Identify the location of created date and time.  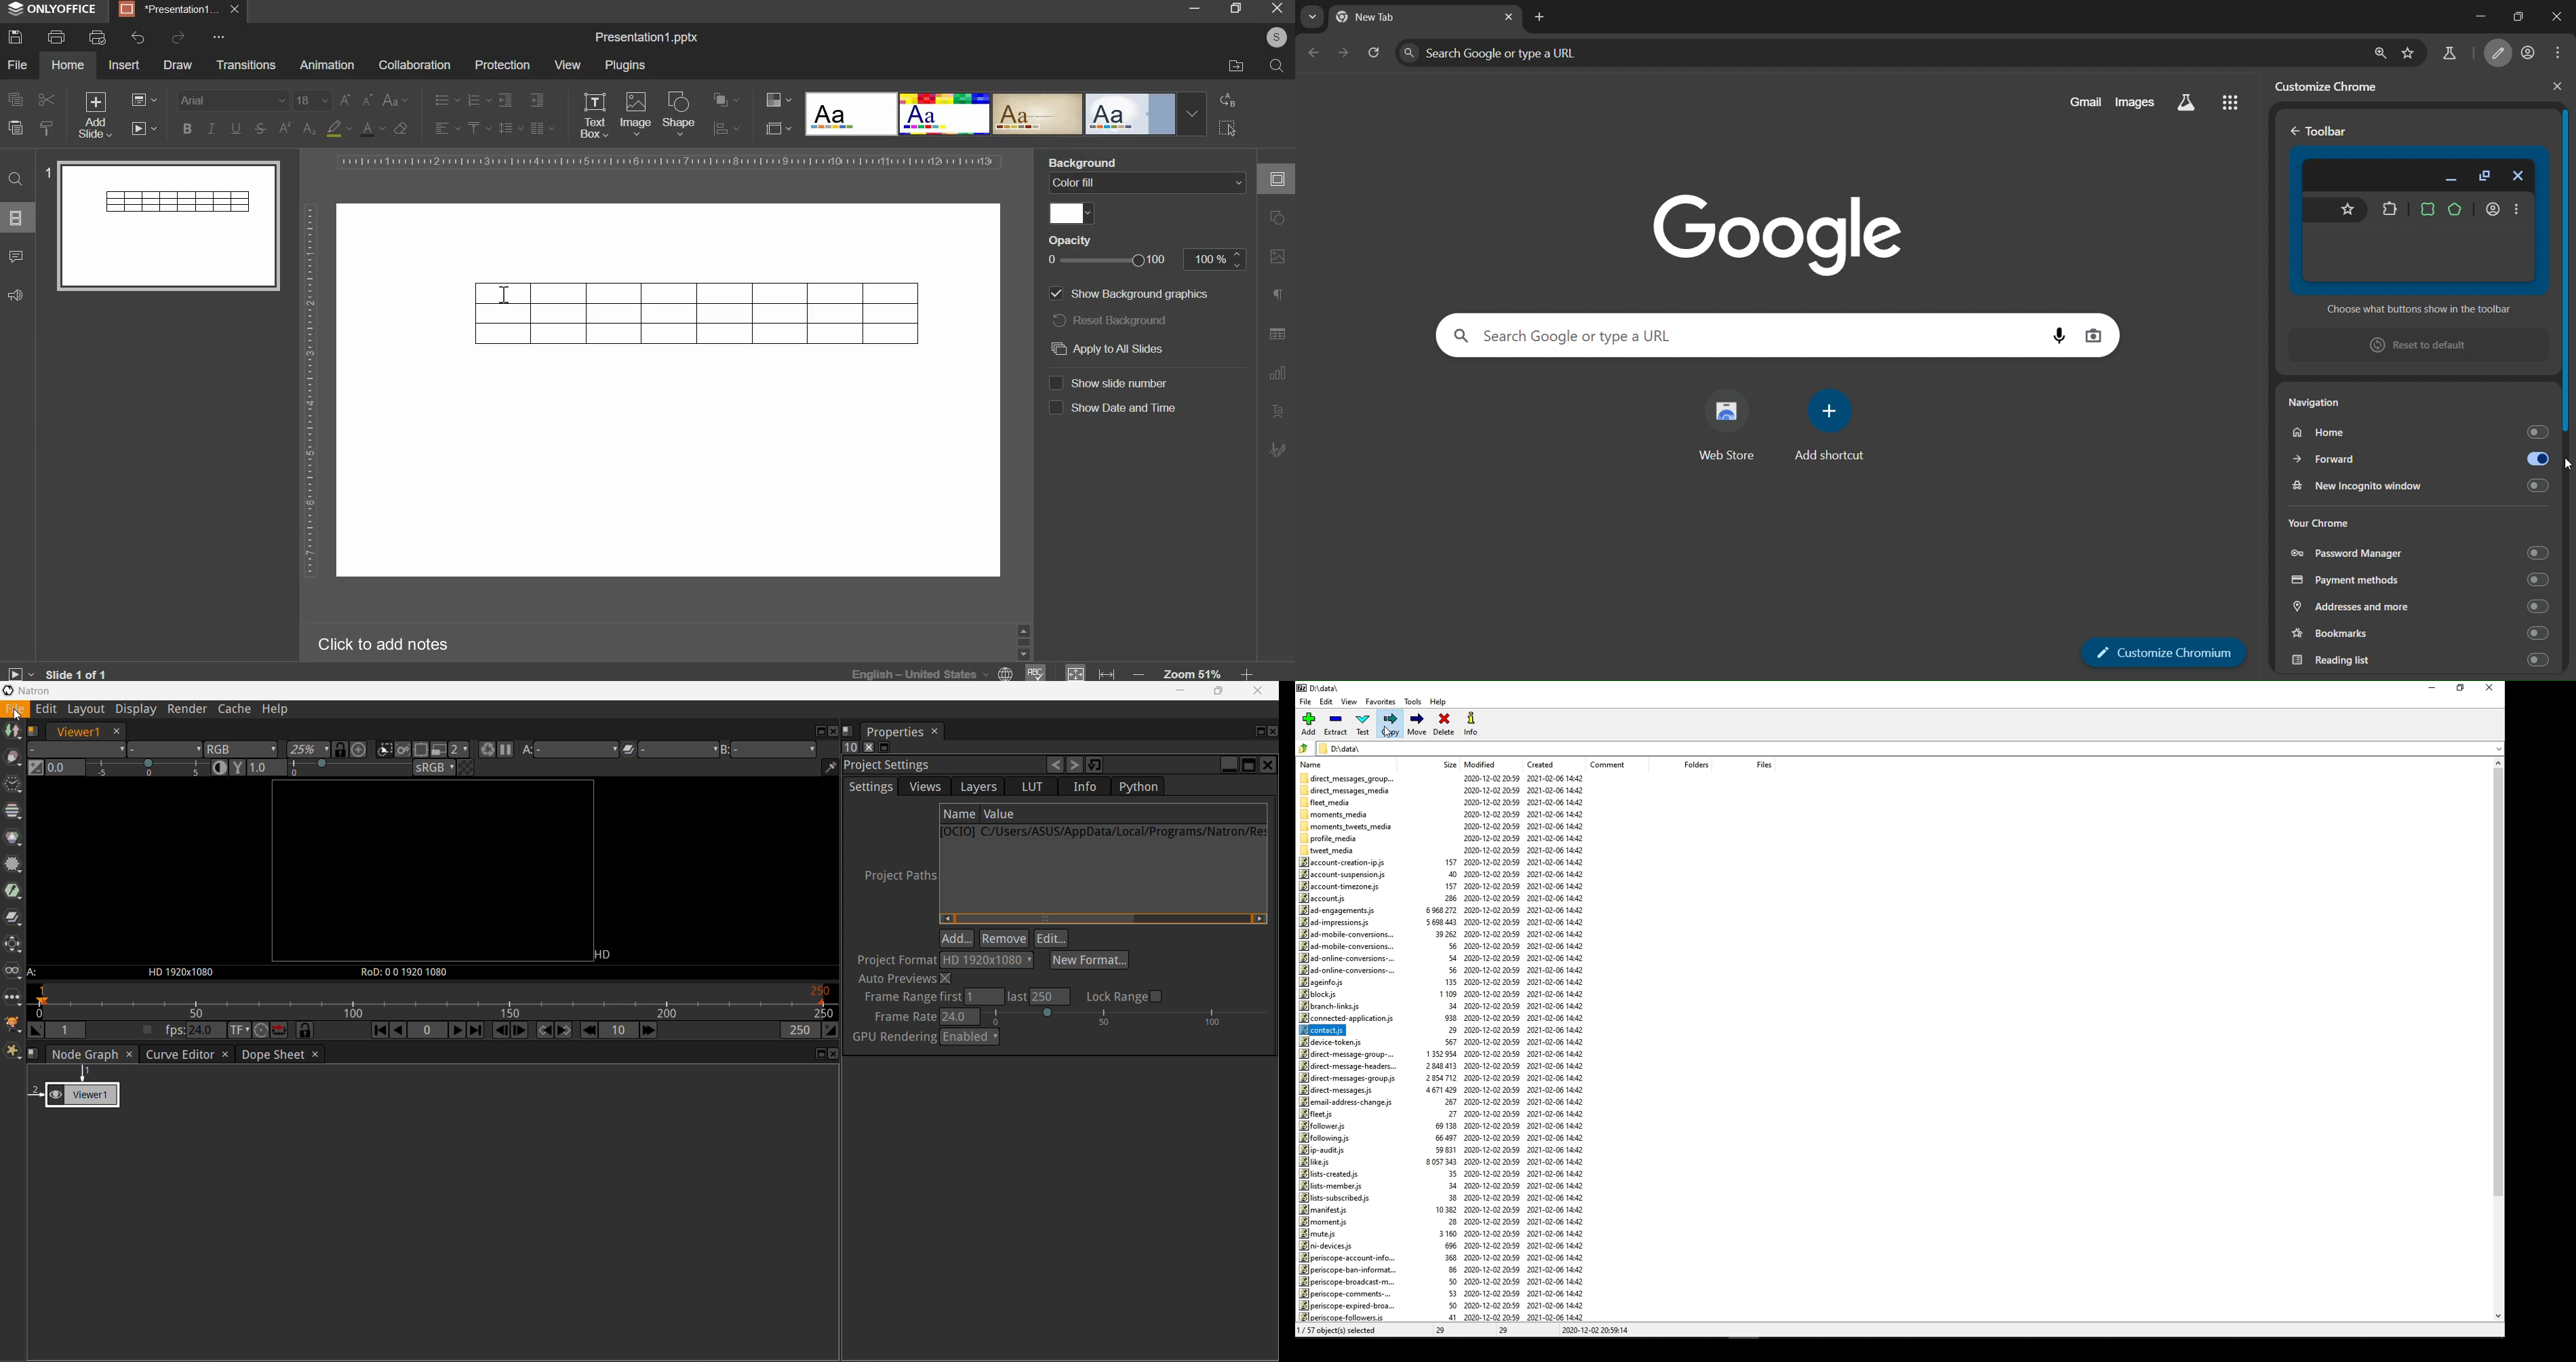
(1558, 1049).